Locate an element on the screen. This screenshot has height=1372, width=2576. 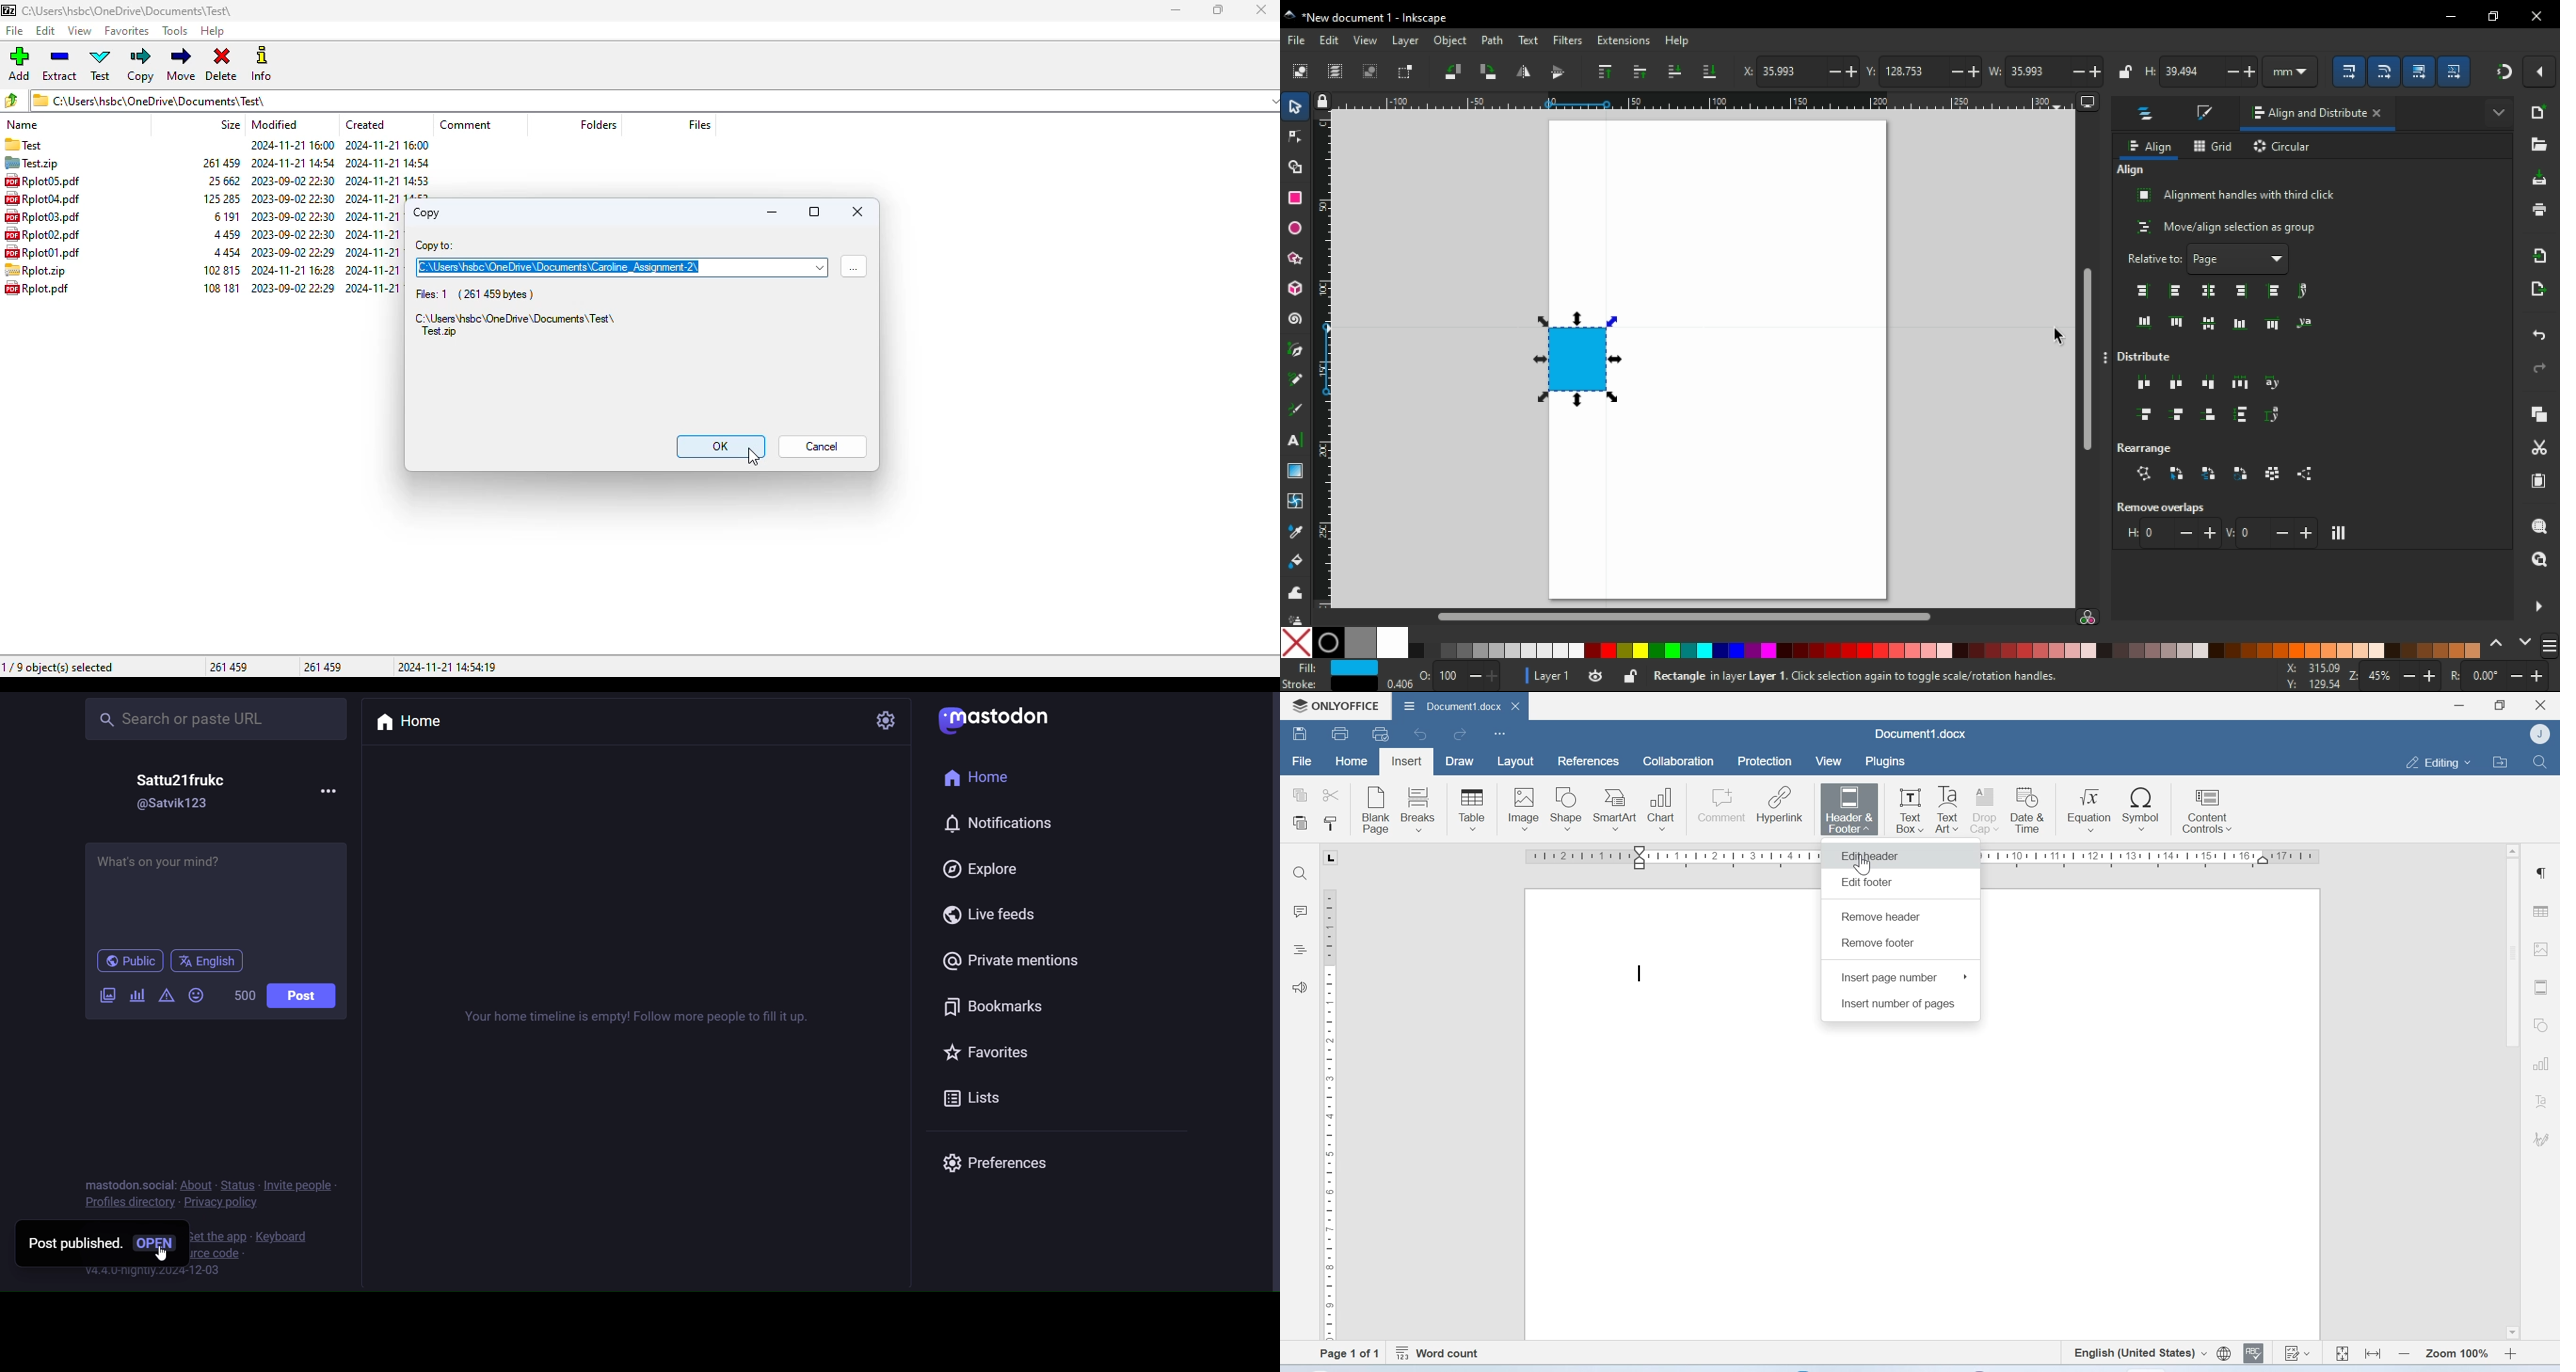
Account is located at coordinates (2540, 735).